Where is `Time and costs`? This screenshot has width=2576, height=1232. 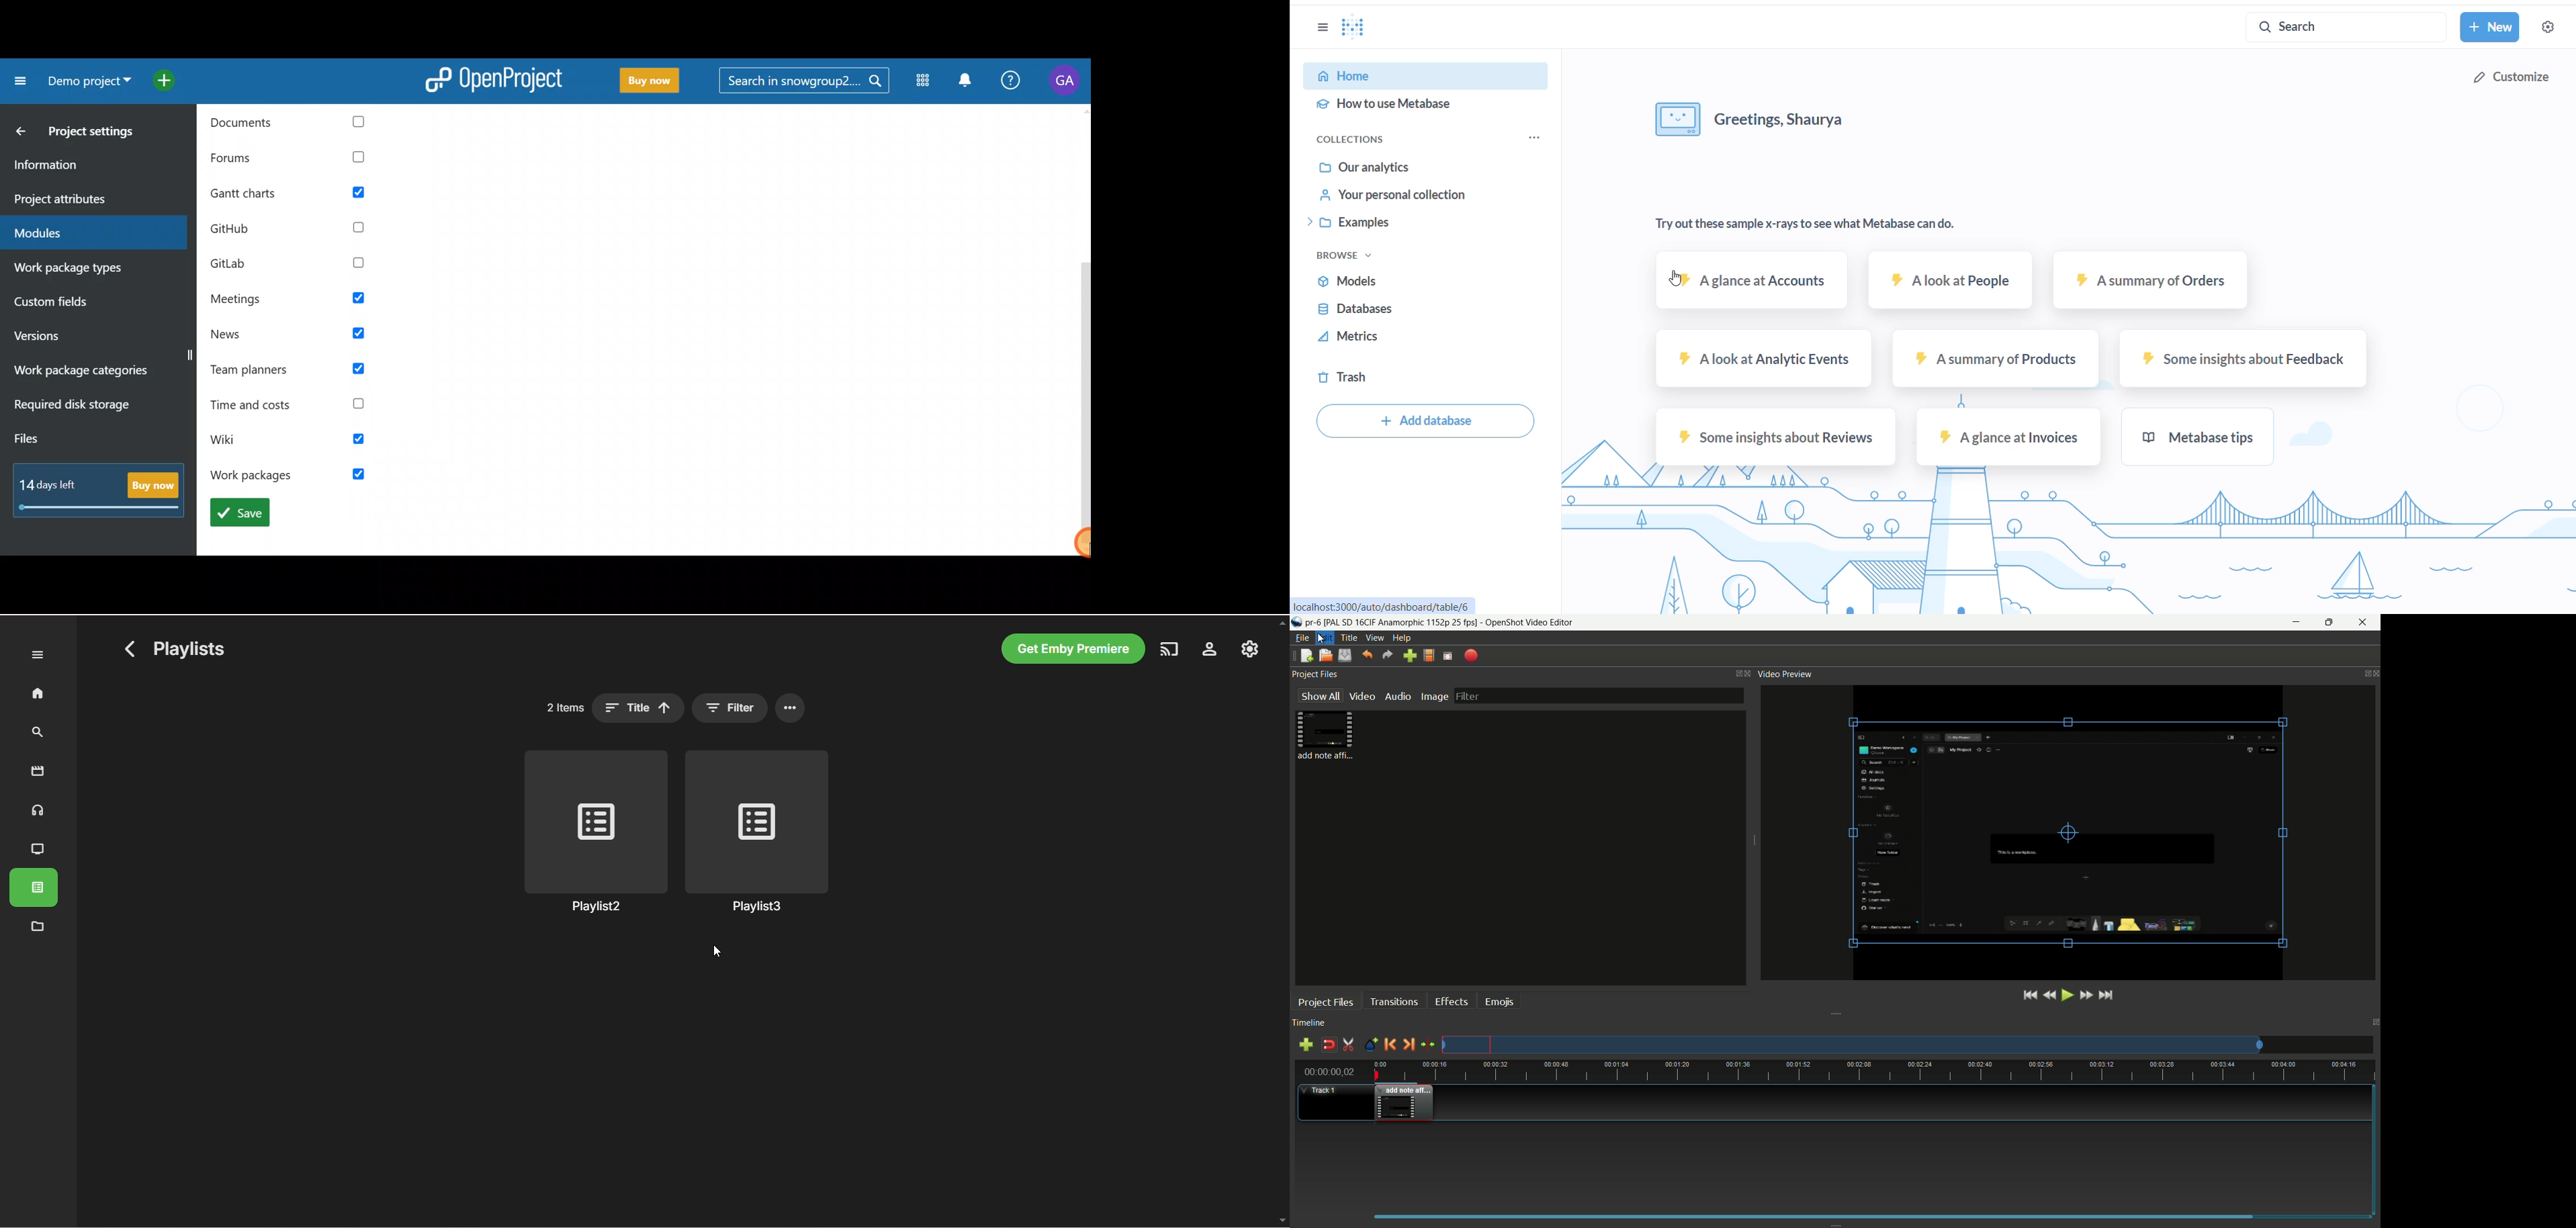
Time and costs is located at coordinates (292, 404).